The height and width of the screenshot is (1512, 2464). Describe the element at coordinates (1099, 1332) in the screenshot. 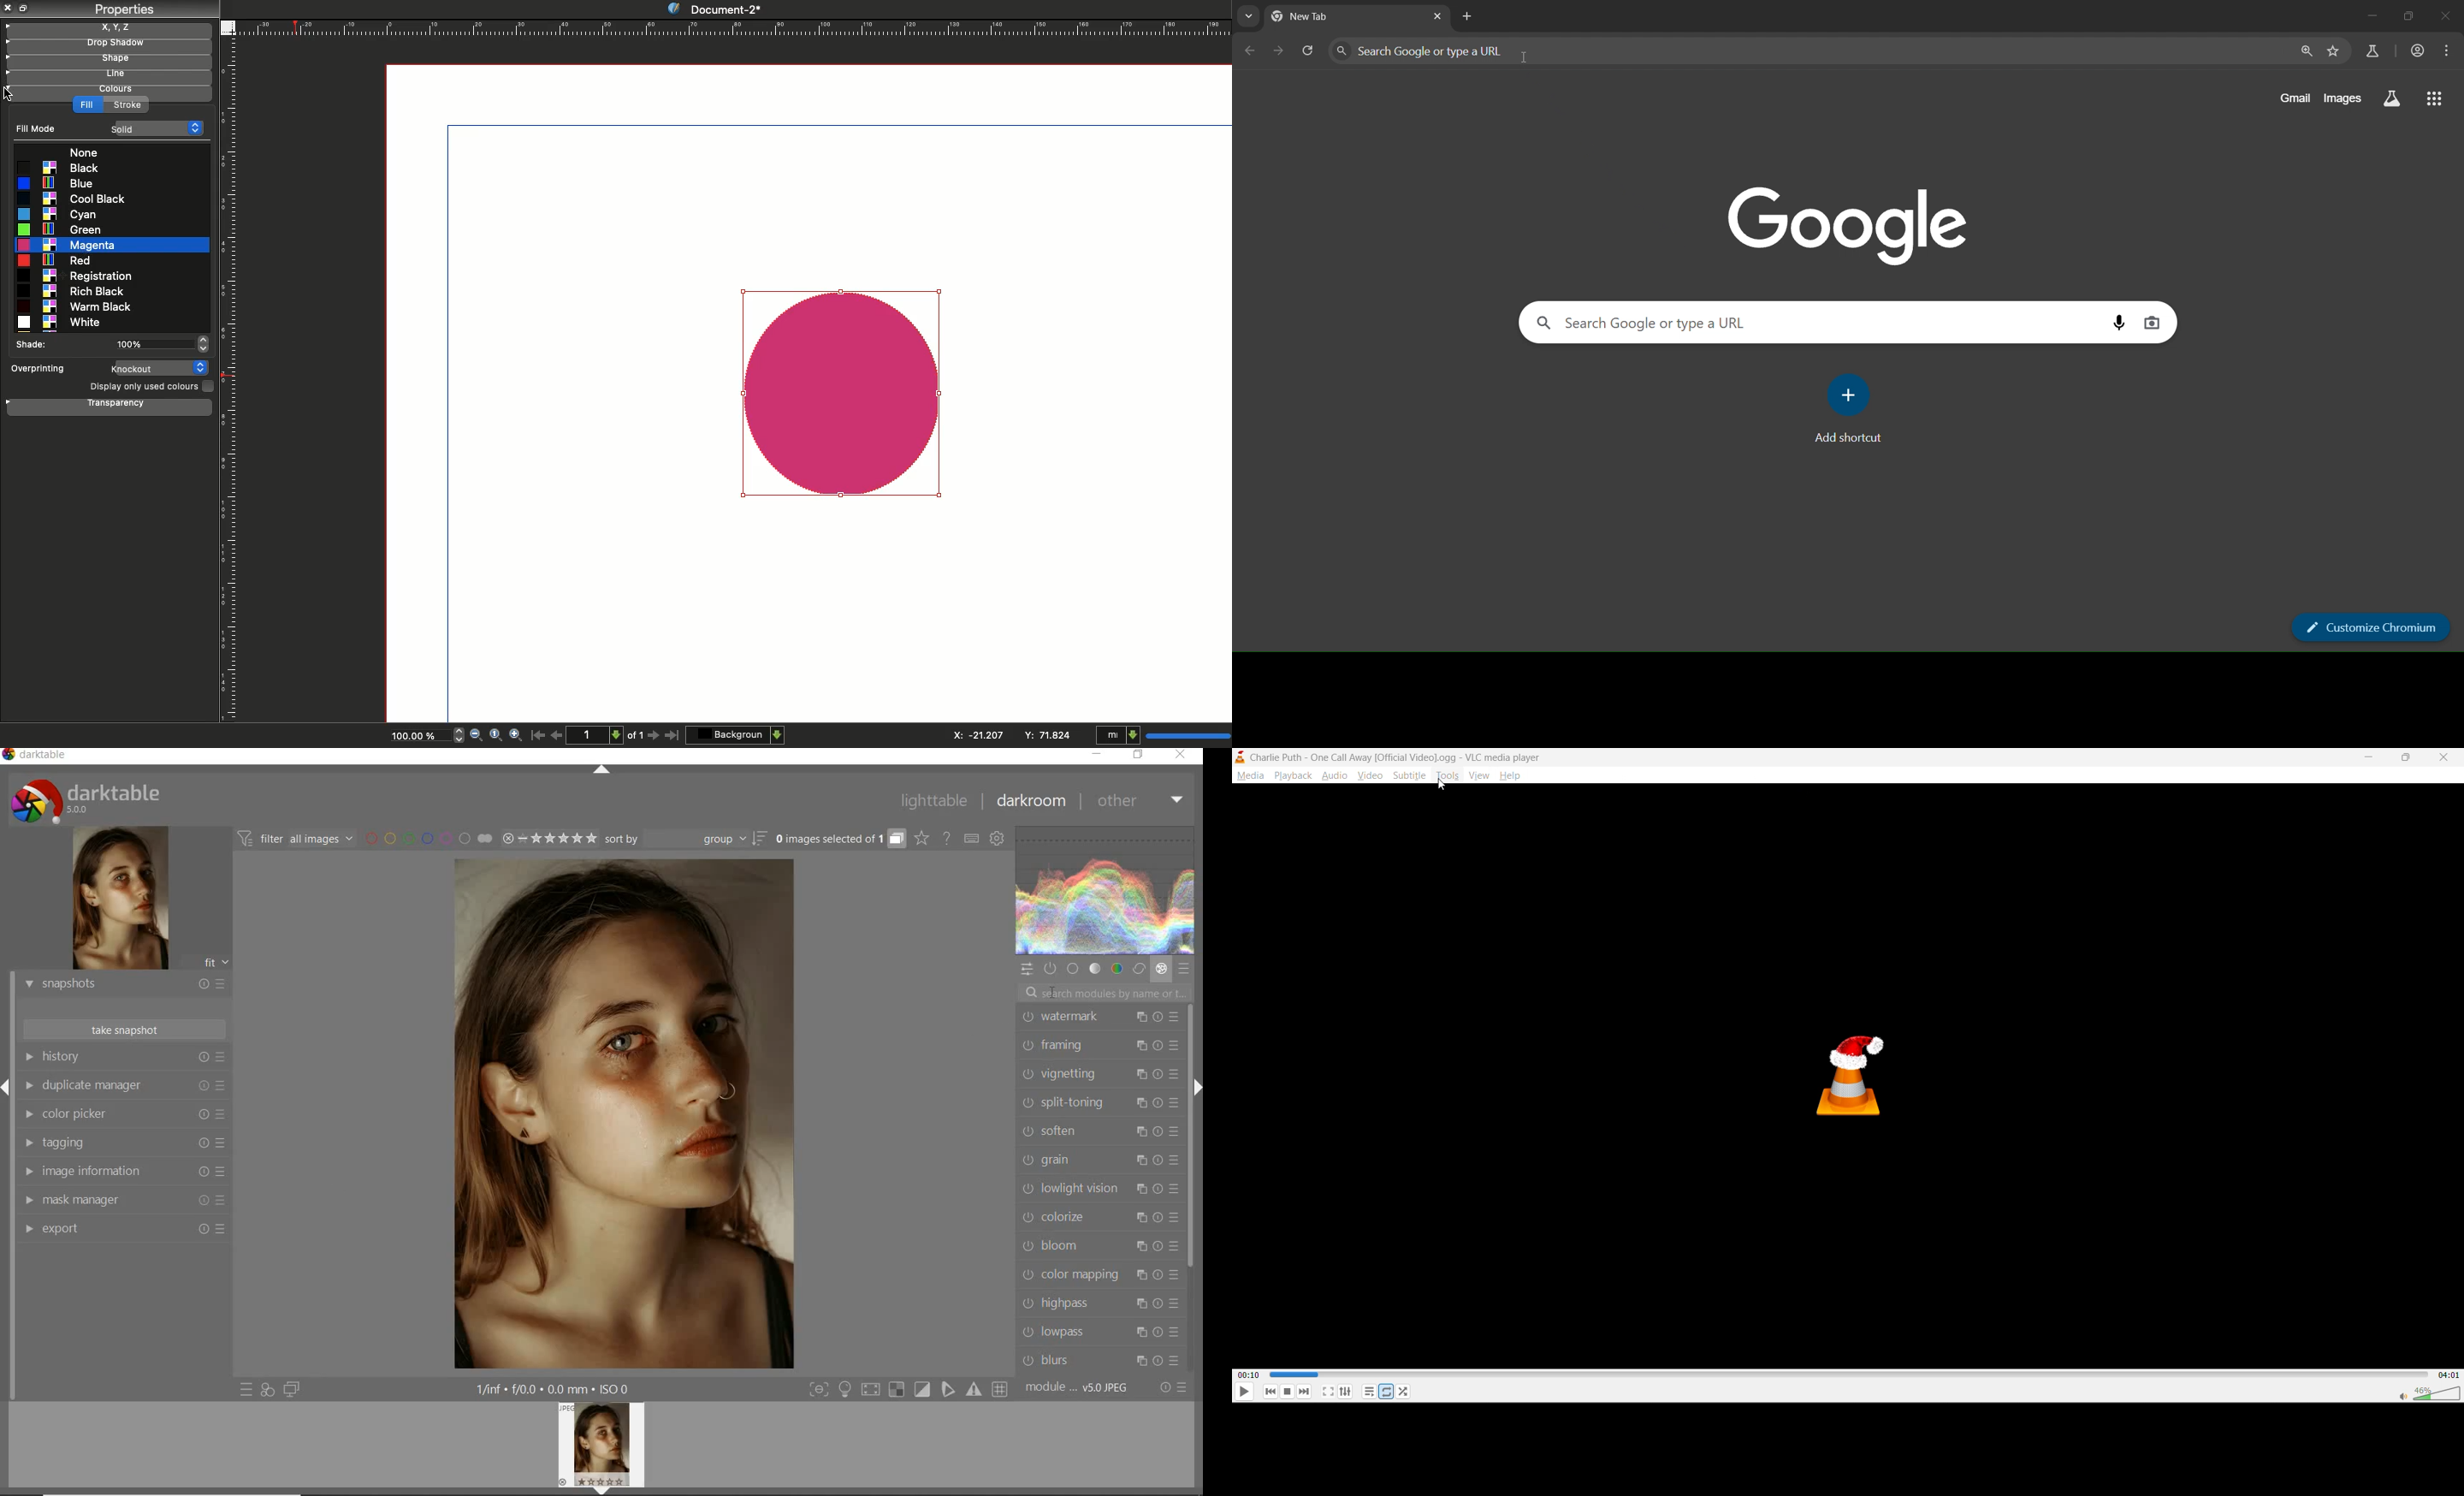

I see `lowpass` at that location.